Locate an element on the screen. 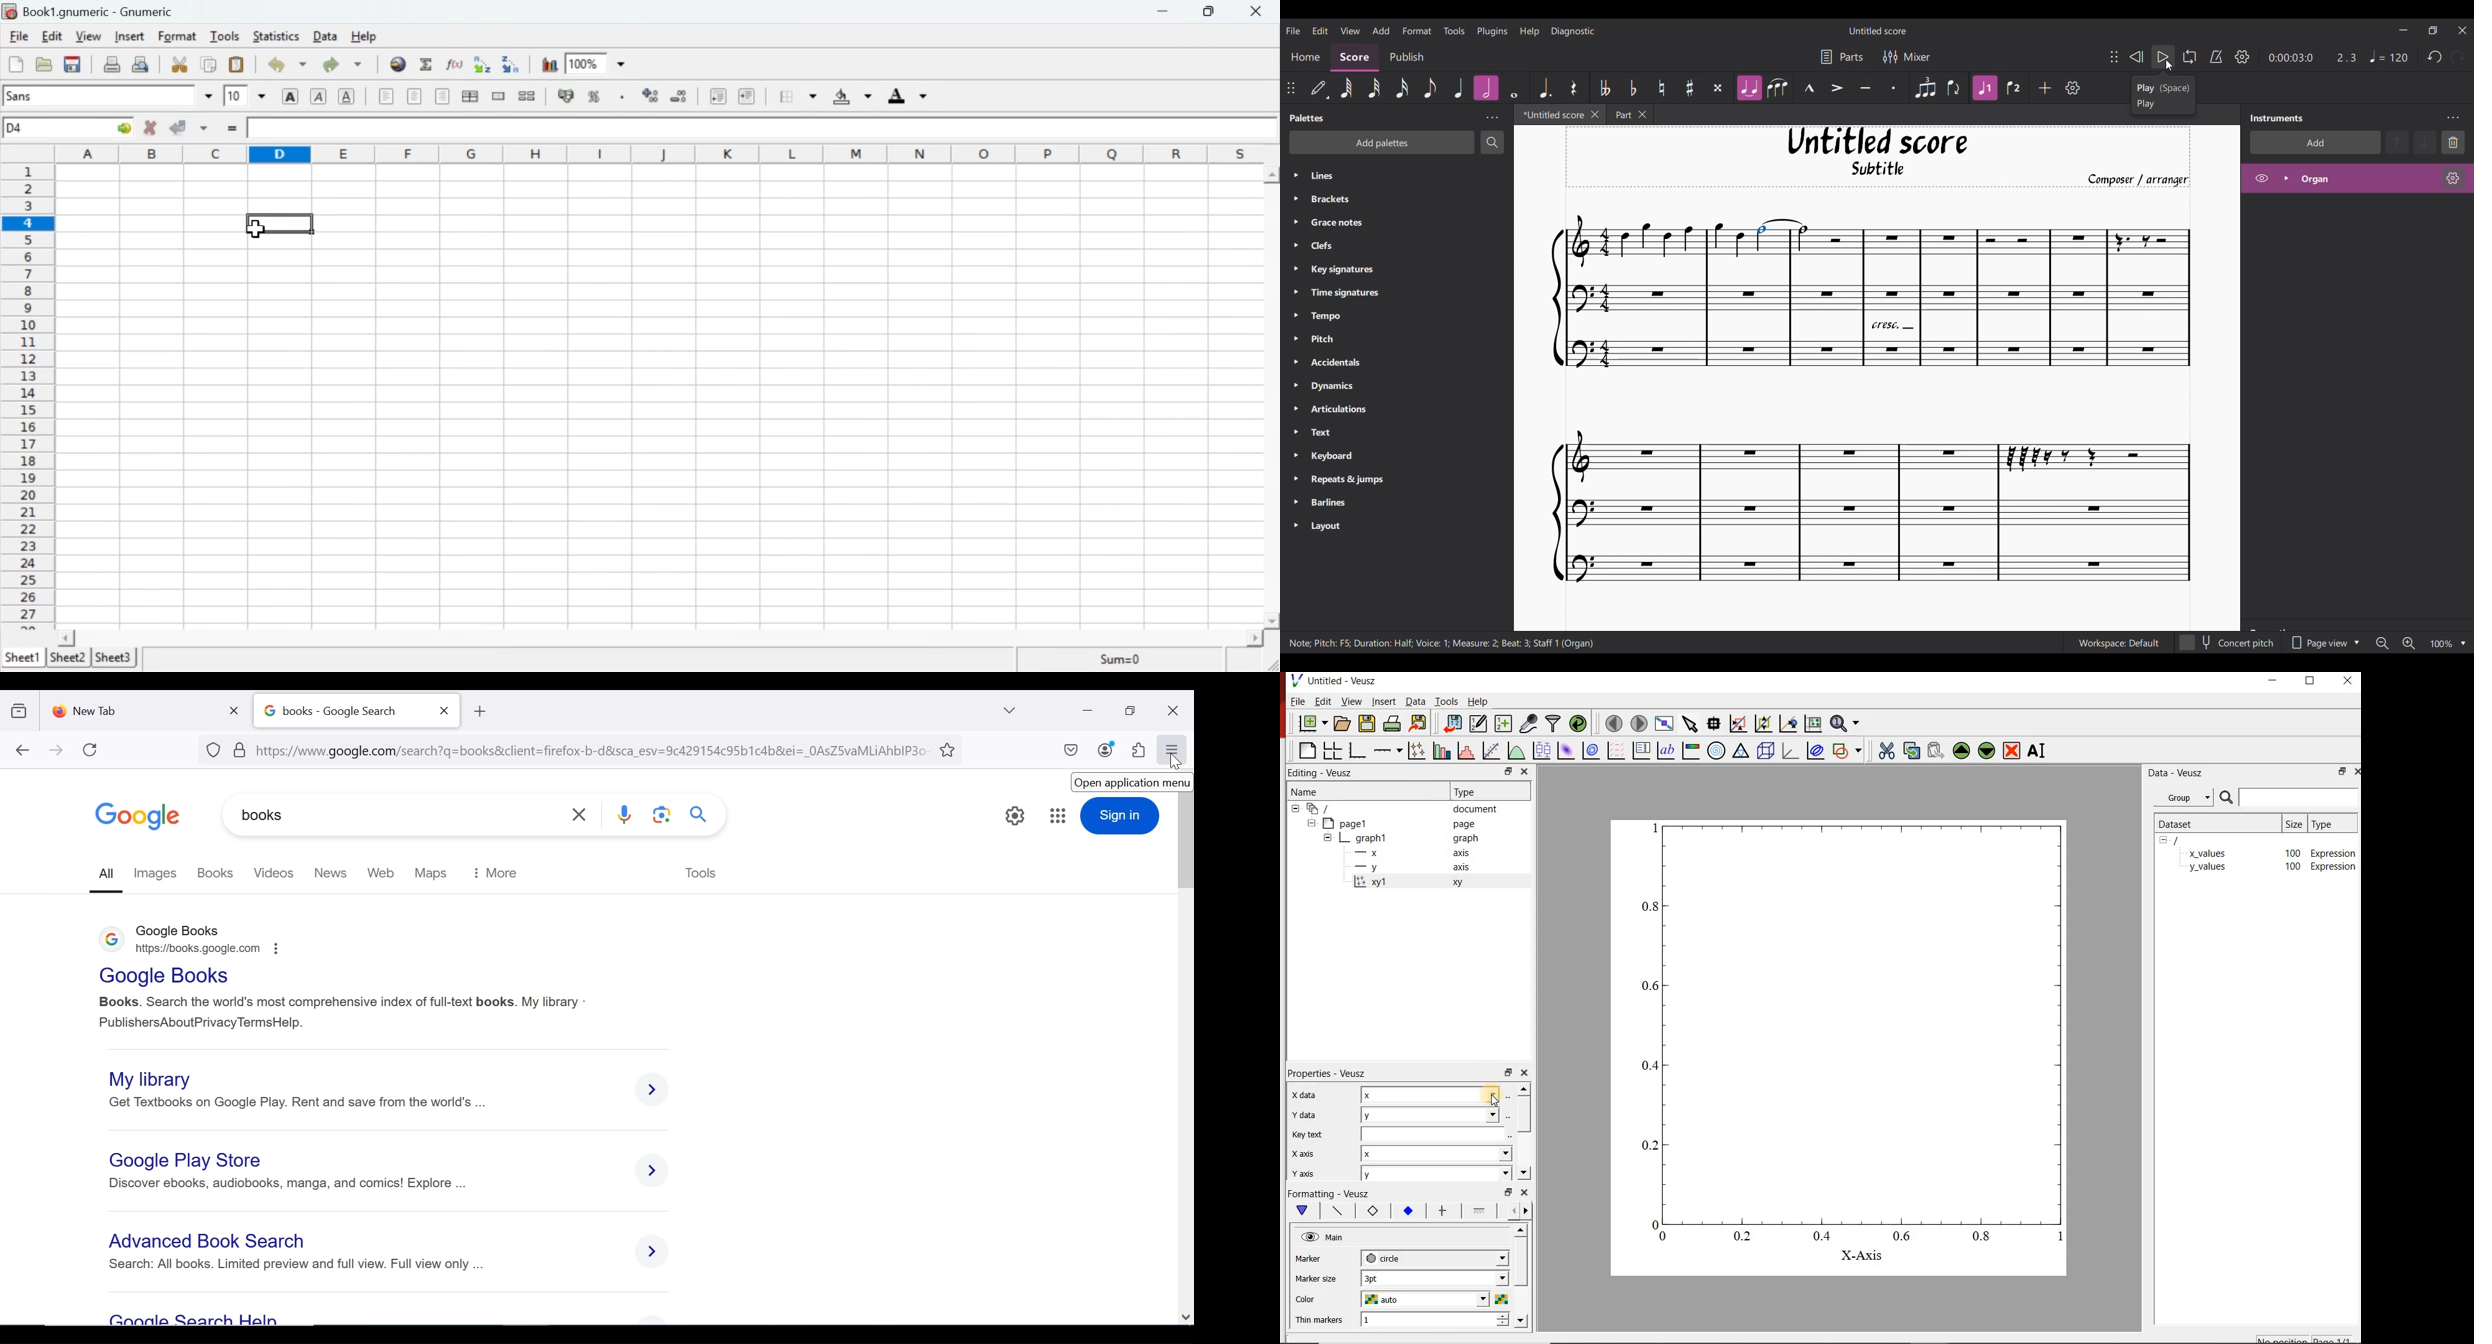 This screenshot has height=1344, width=2492. Score section, highlighted is located at coordinates (1355, 58).